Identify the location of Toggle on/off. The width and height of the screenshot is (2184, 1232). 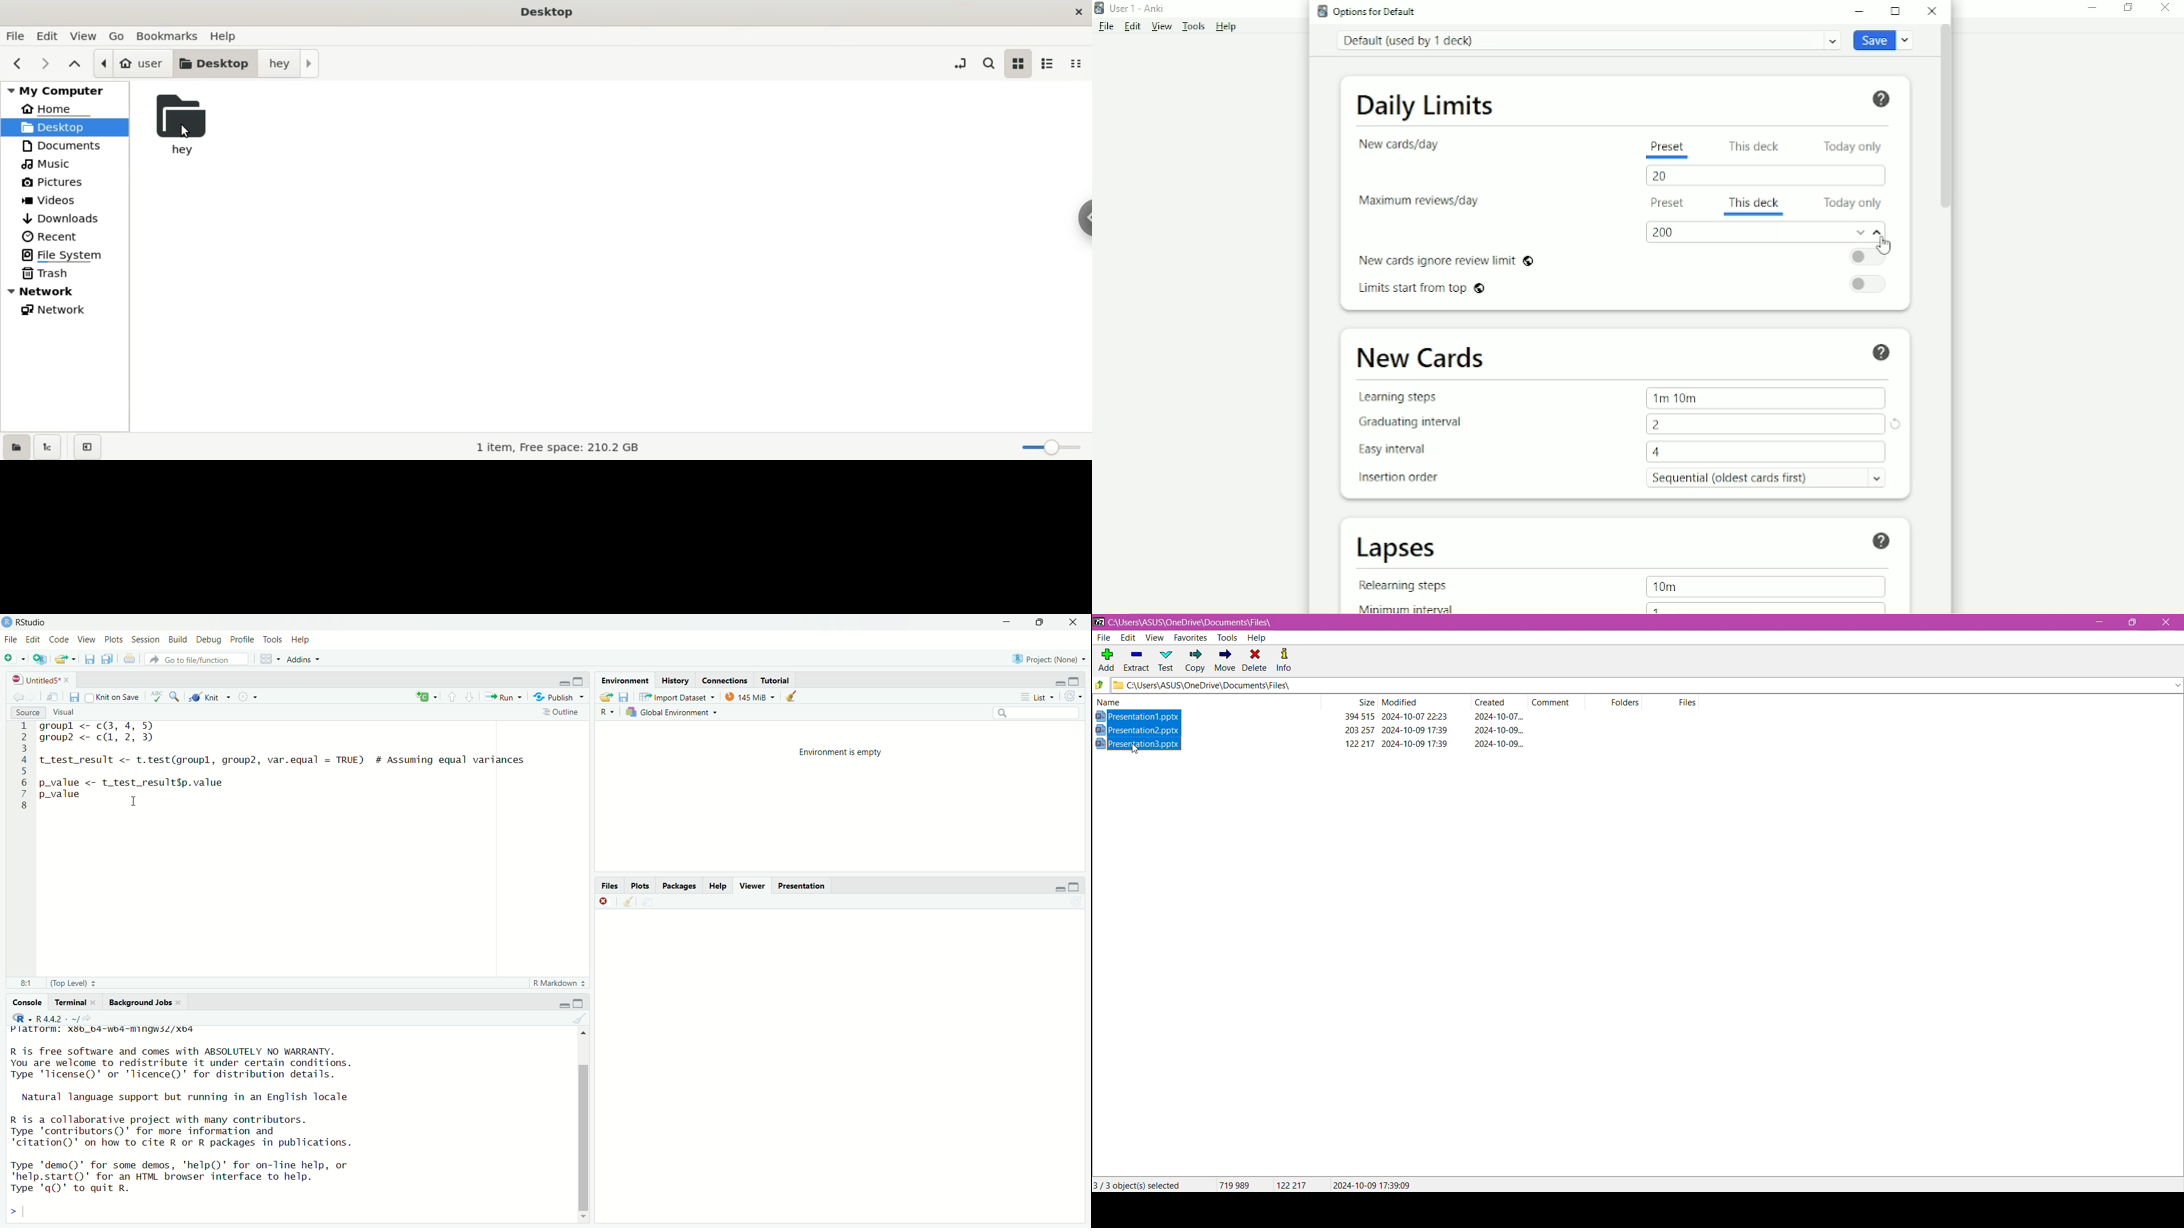
(1873, 283).